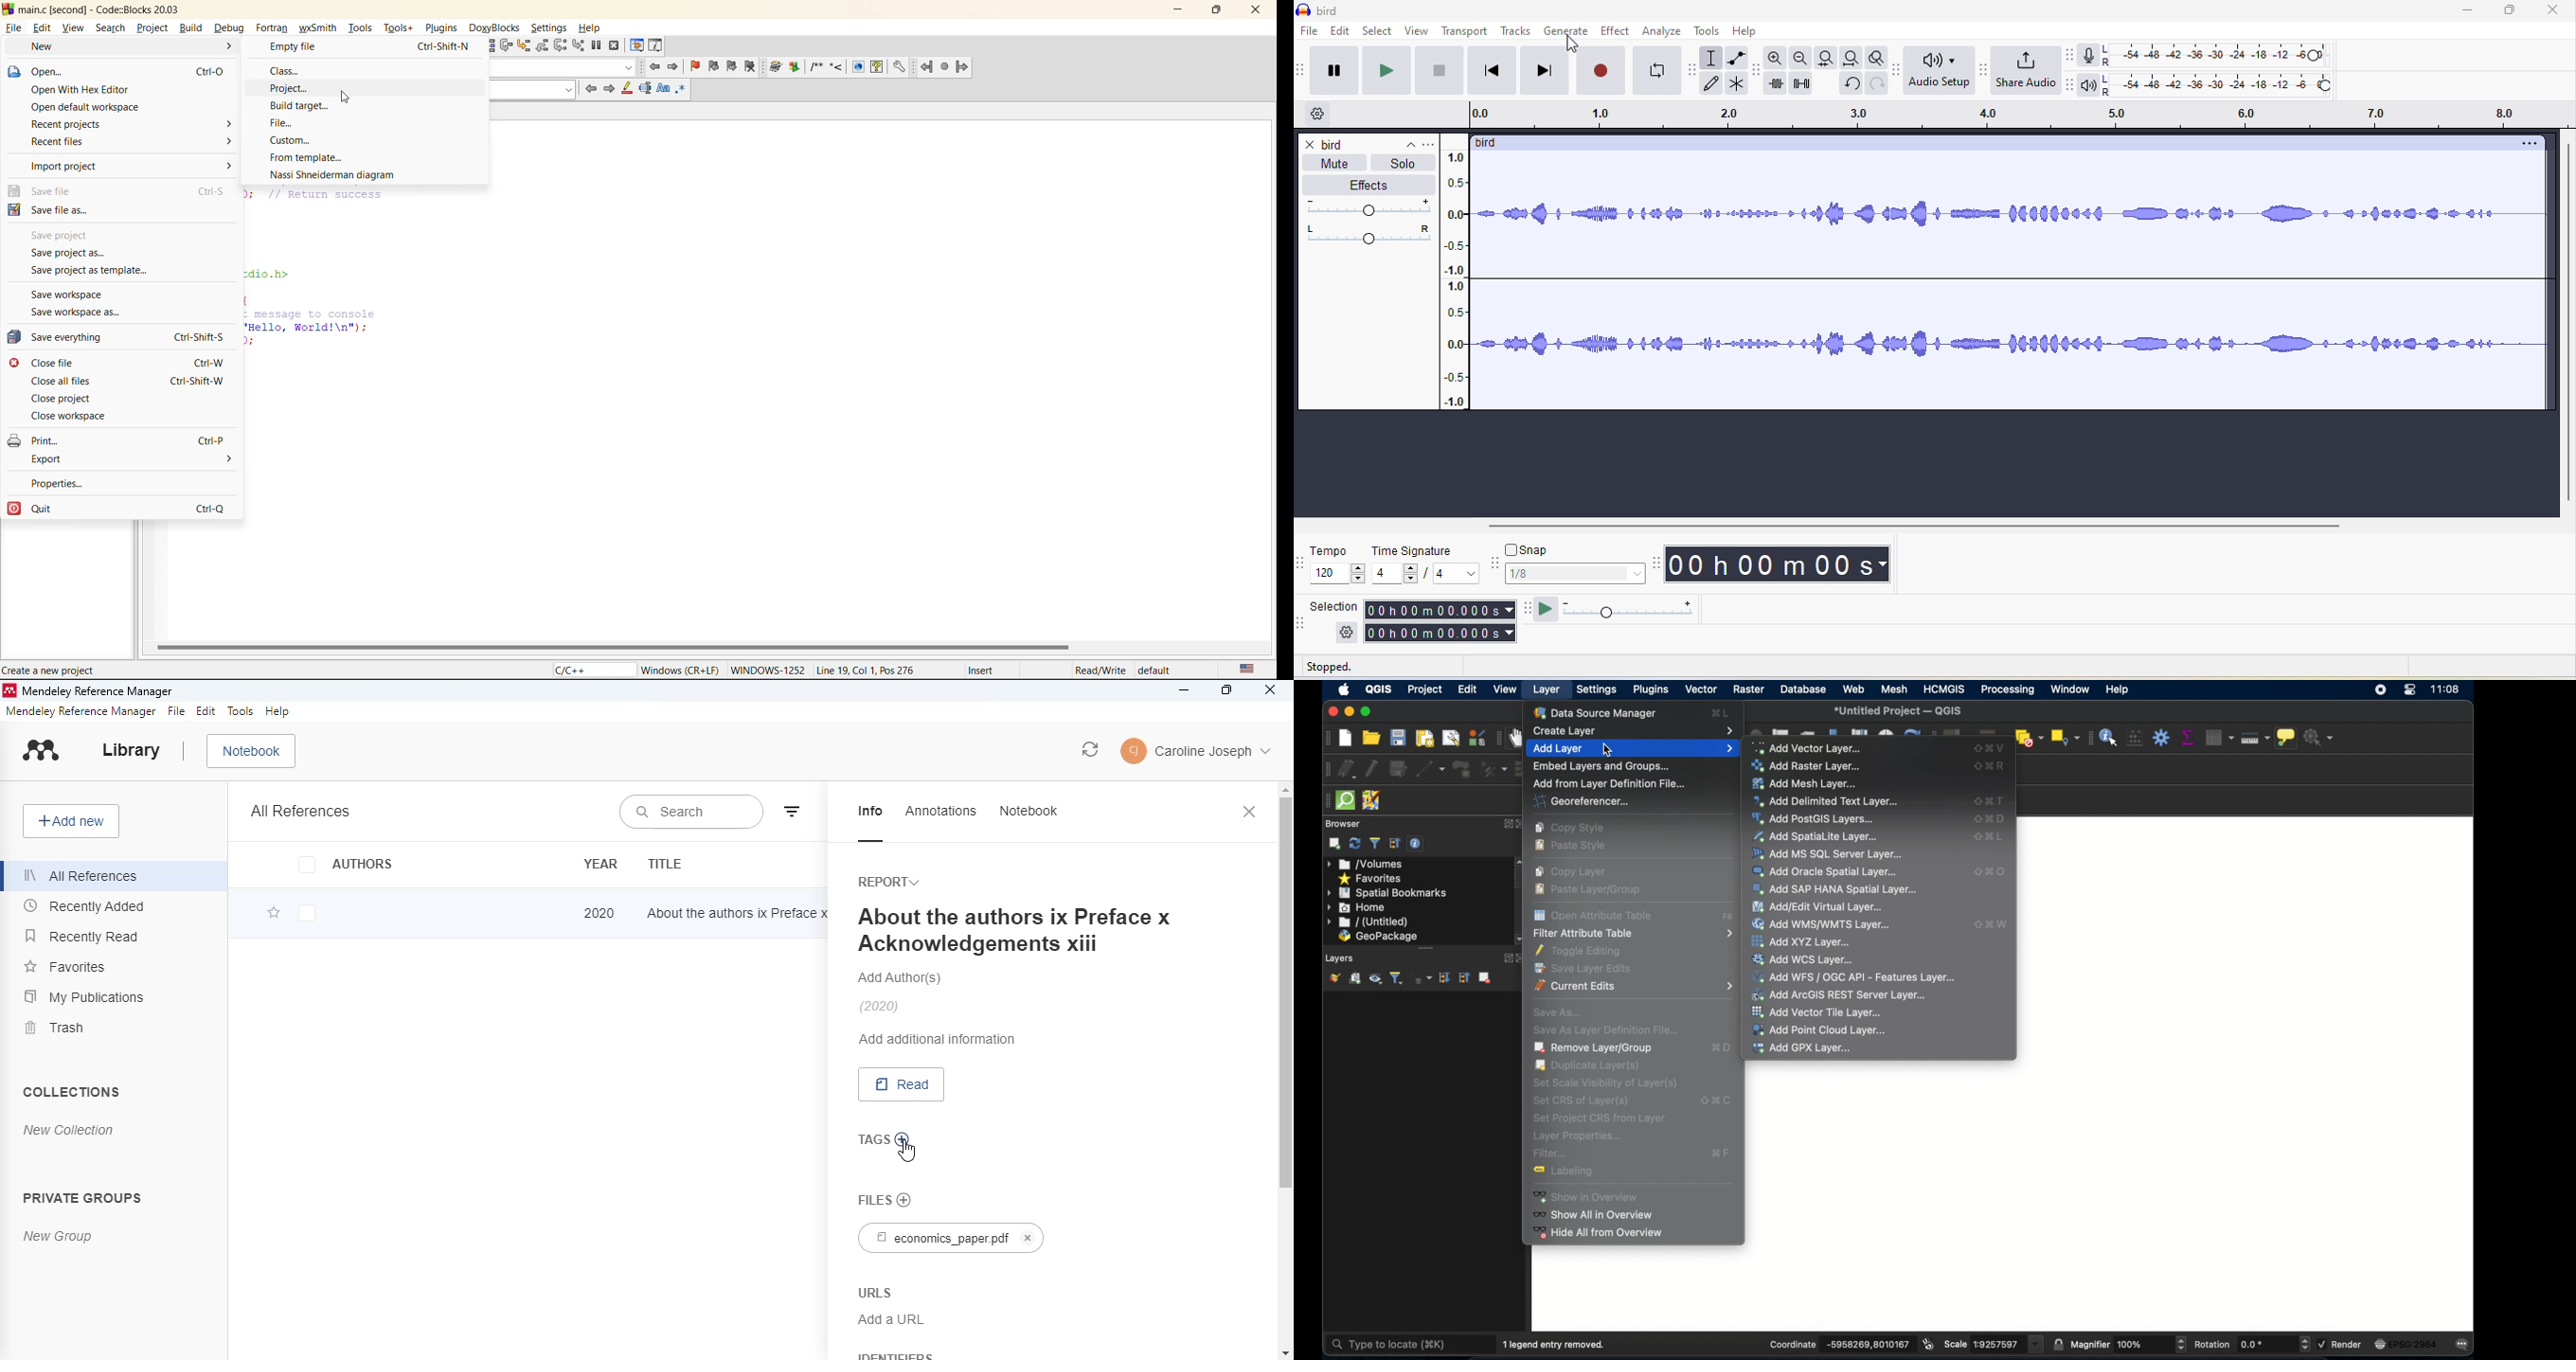  What do you see at coordinates (2350, 1345) in the screenshot?
I see `render` at bounding box center [2350, 1345].